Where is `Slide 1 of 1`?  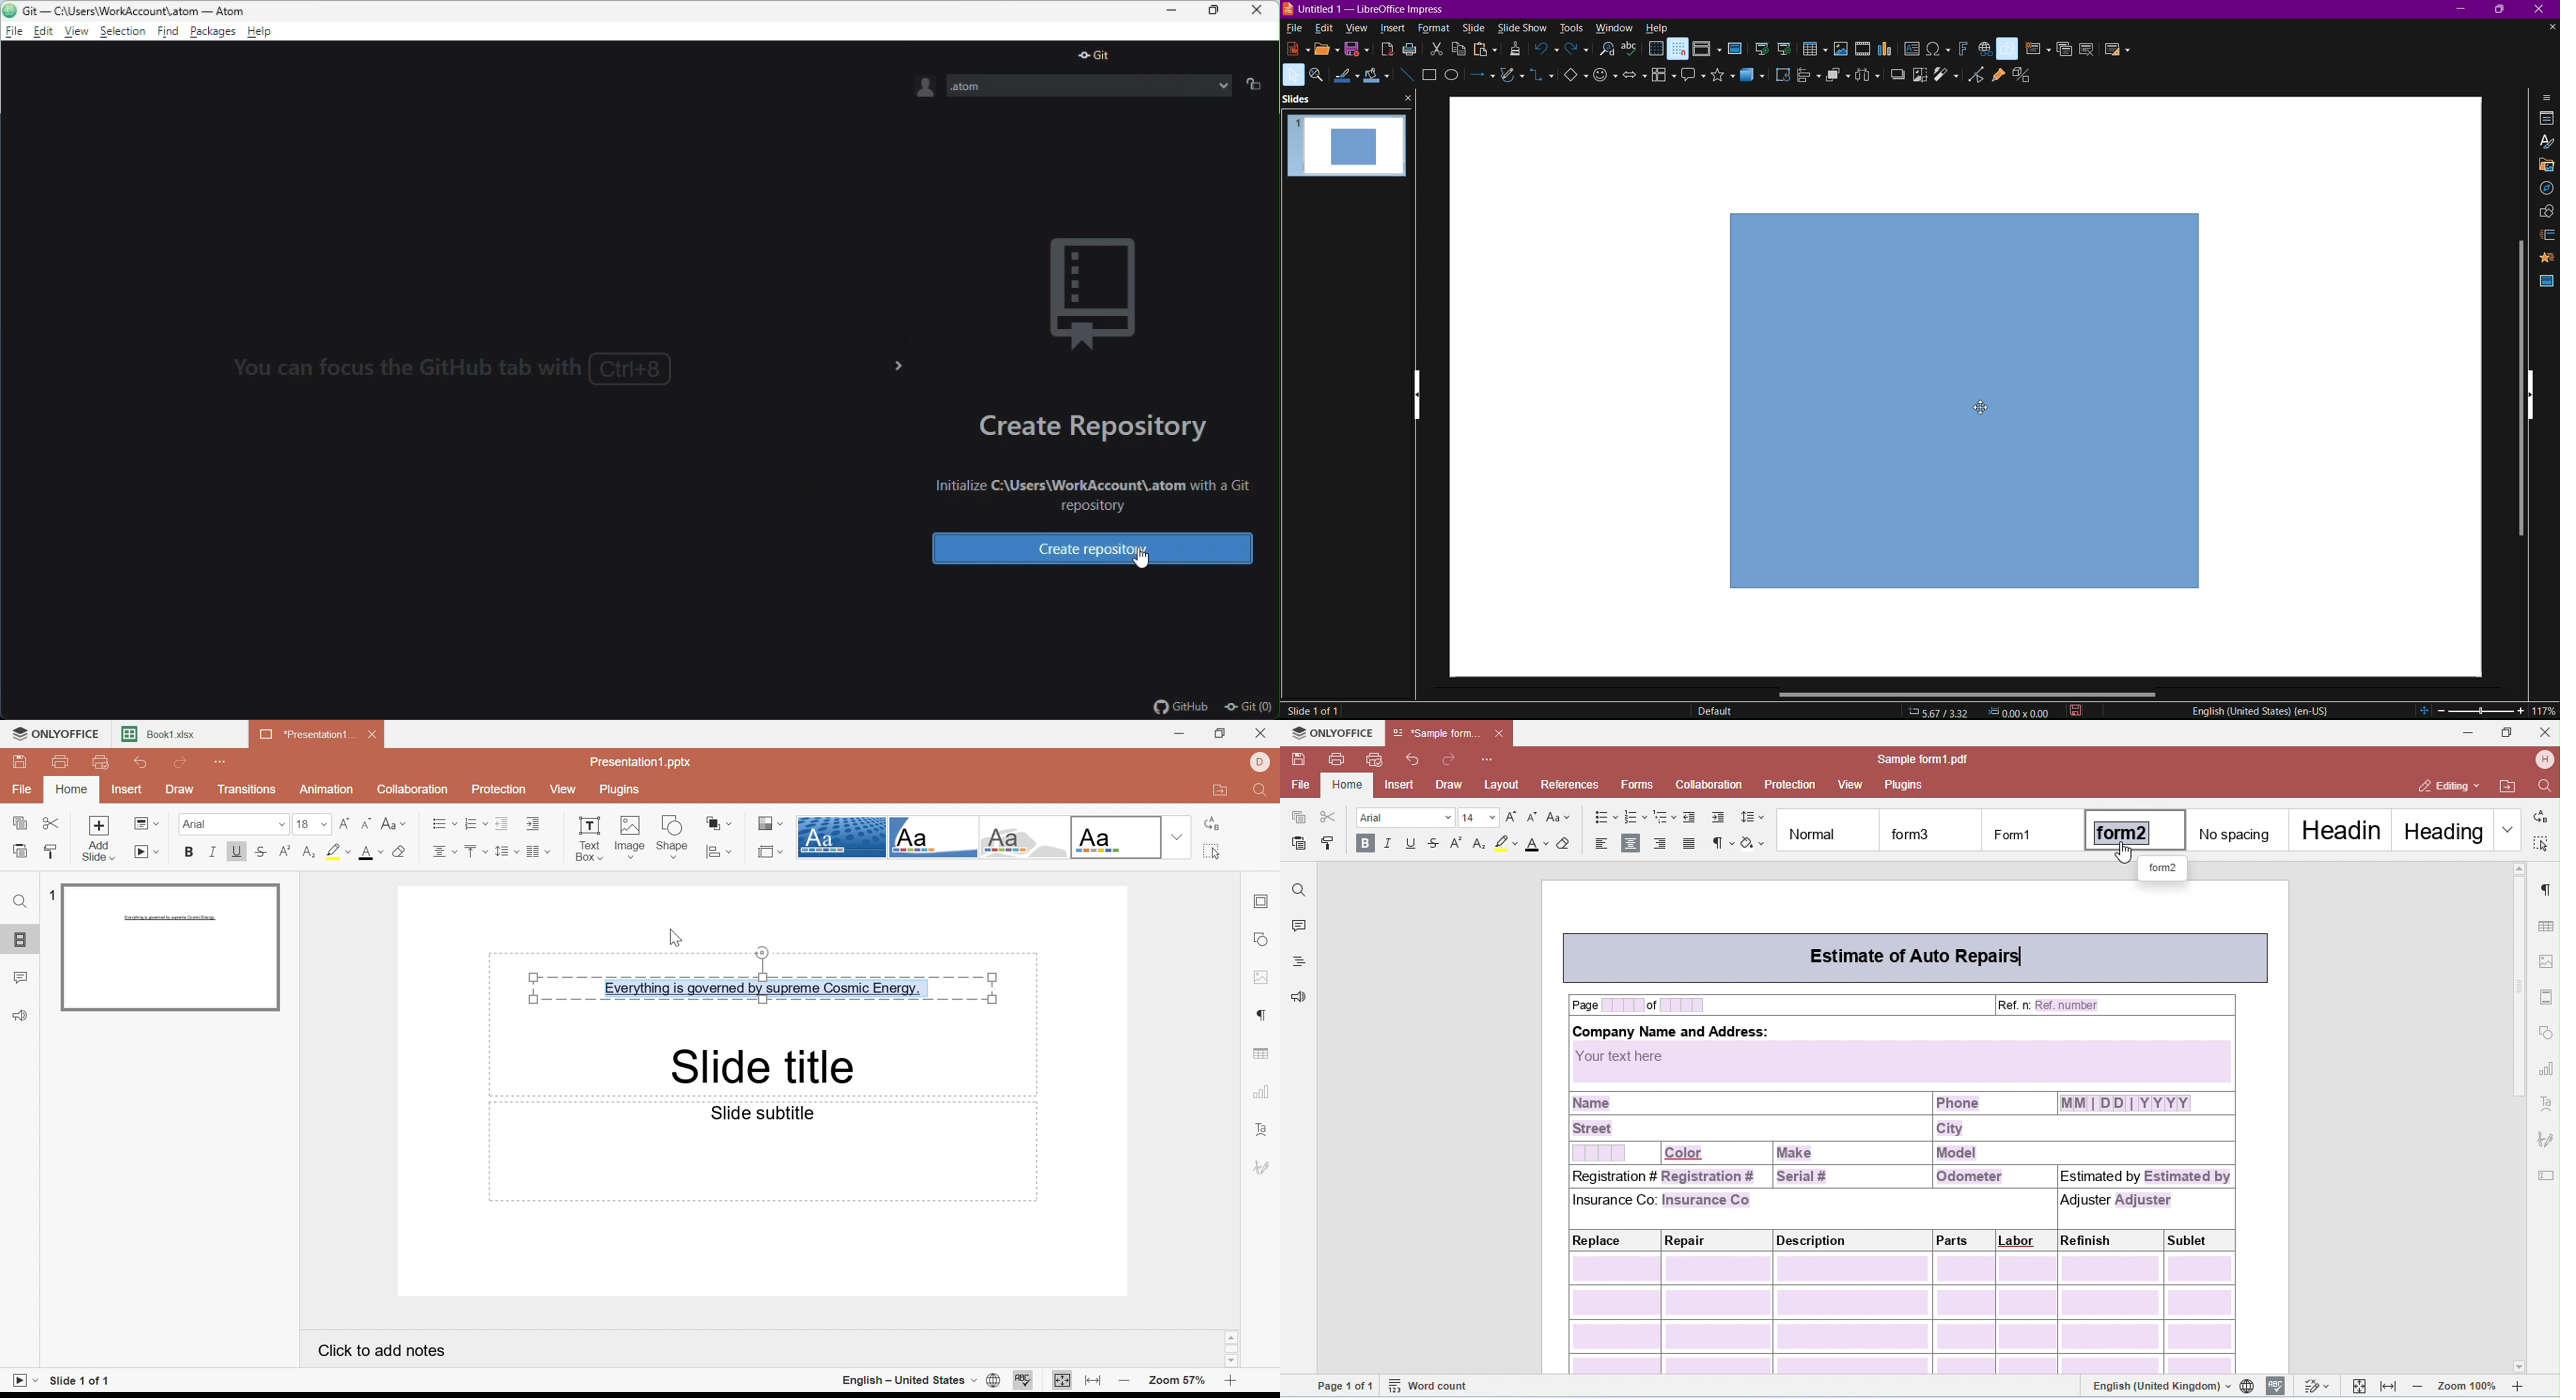
Slide 1 of 1 is located at coordinates (1315, 709).